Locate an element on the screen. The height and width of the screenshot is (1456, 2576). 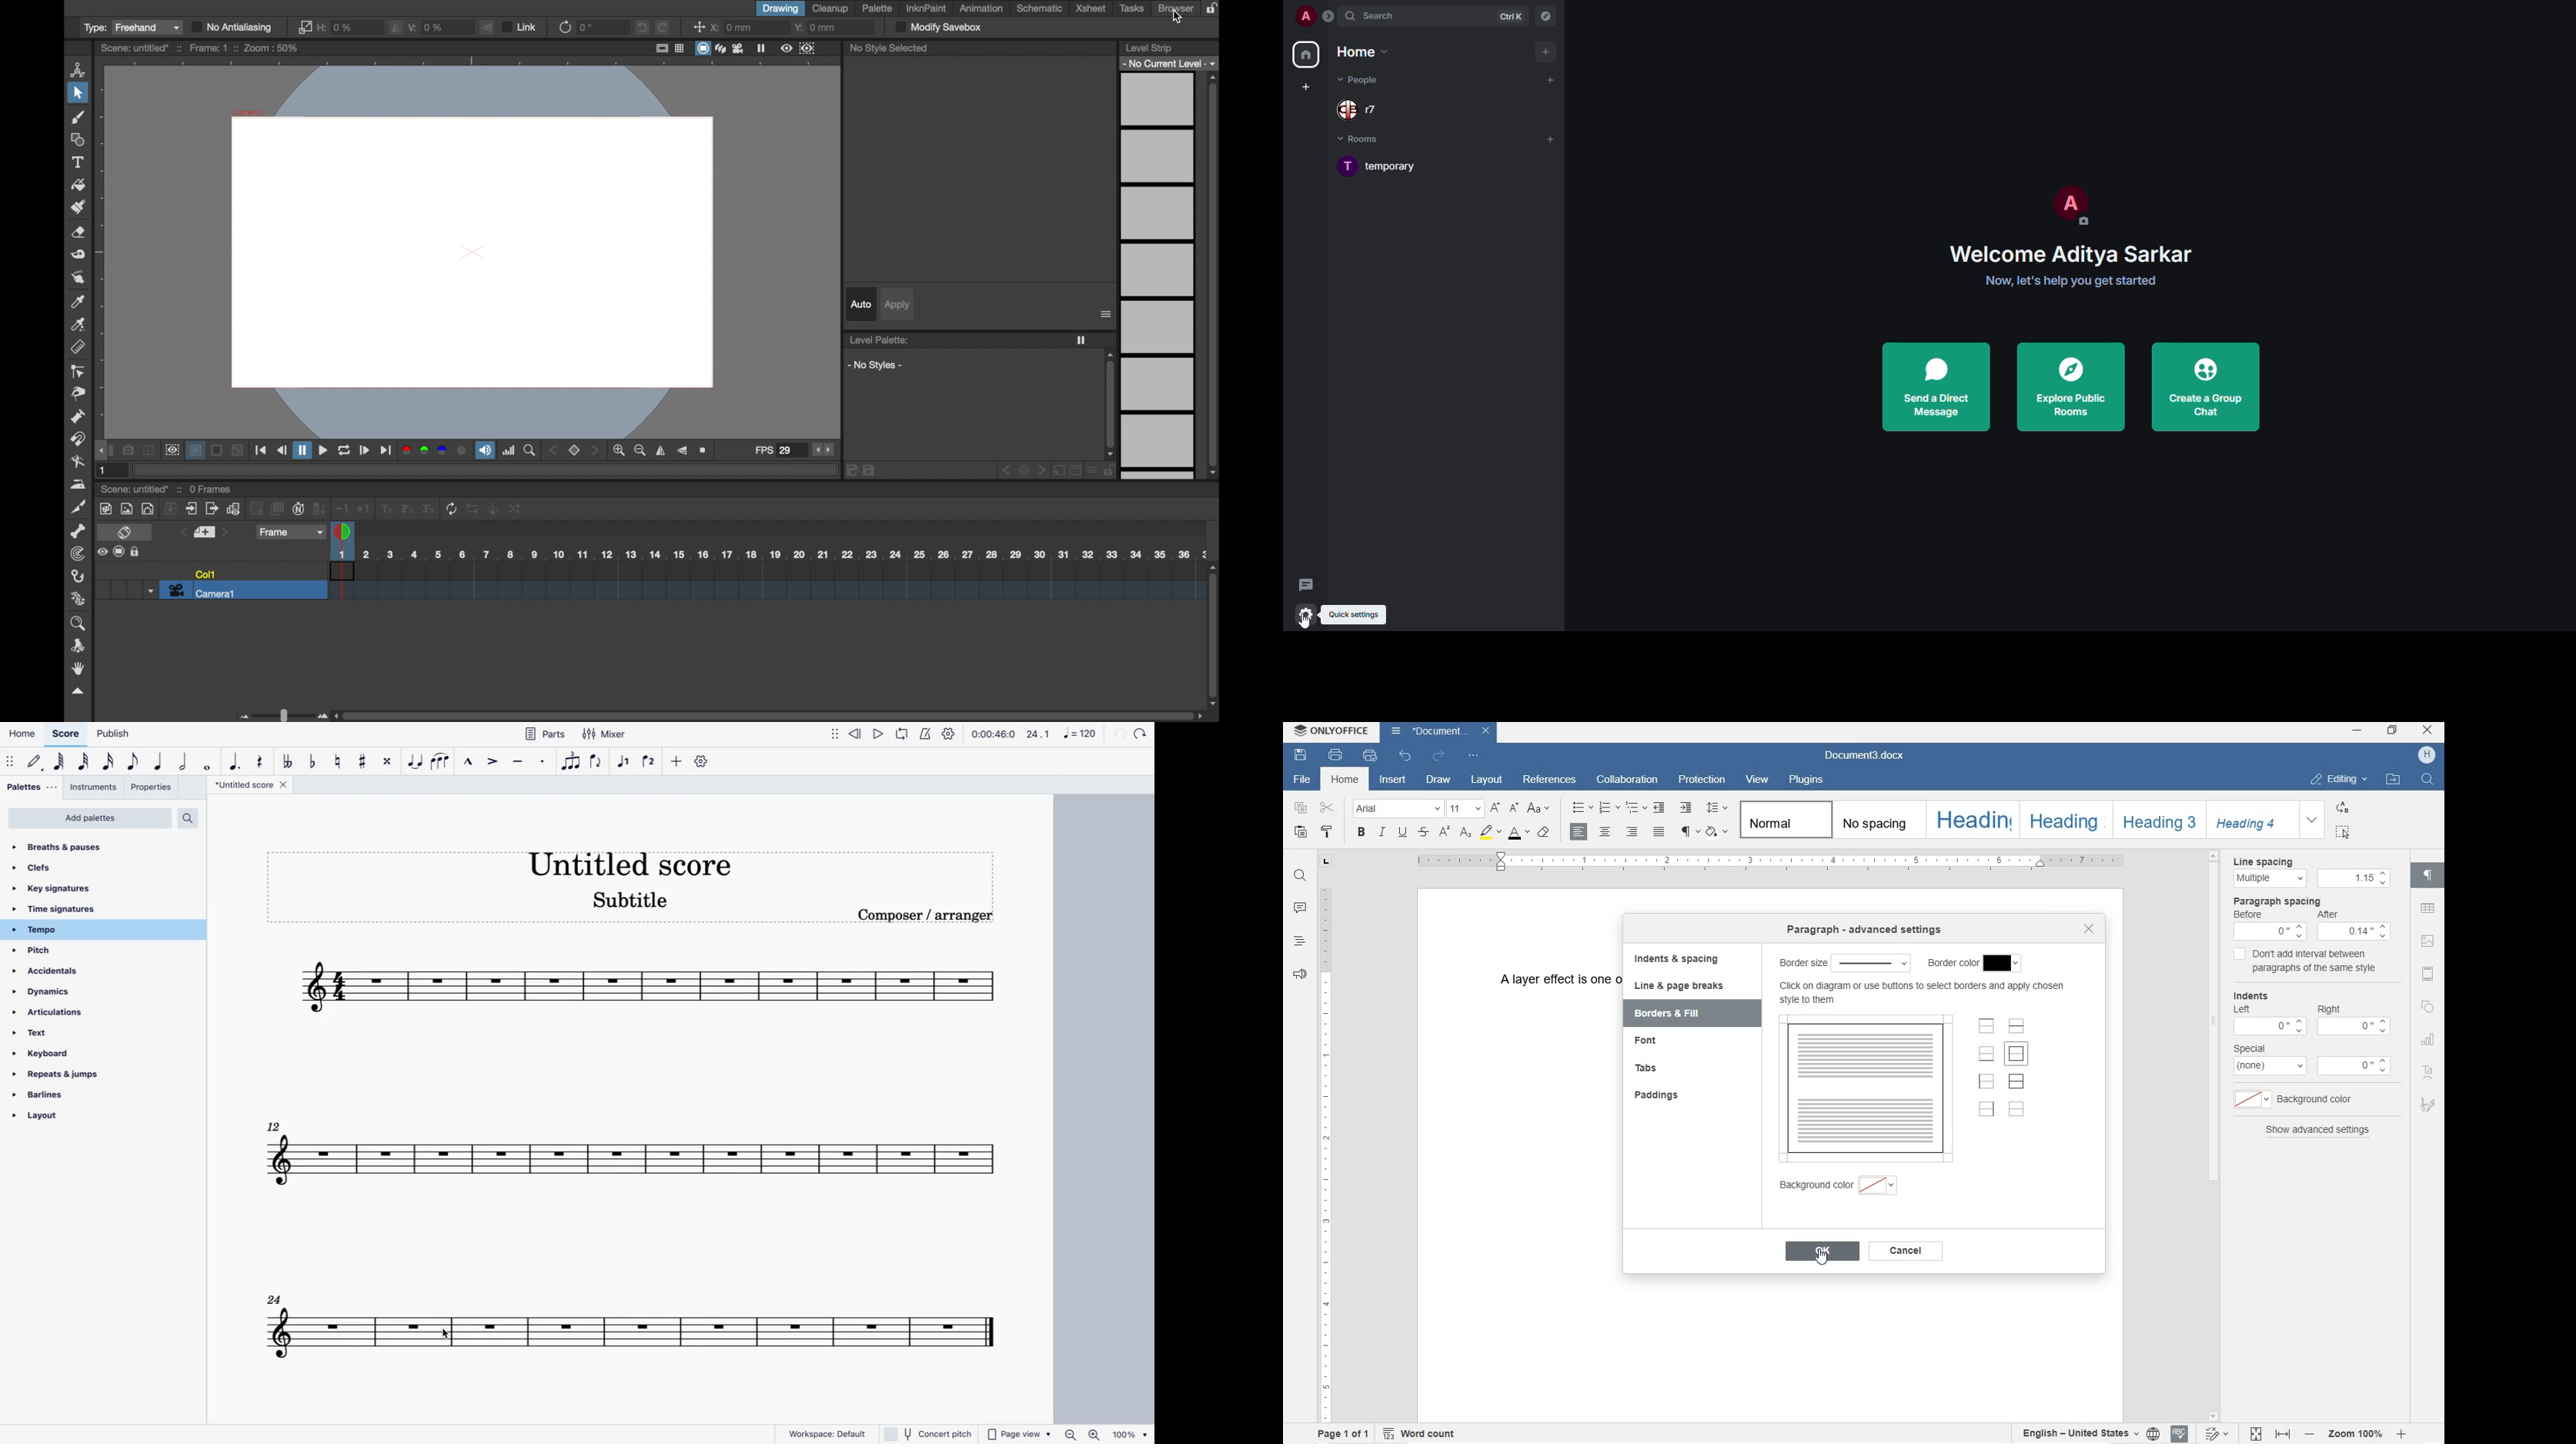
set no borders is located at coordinates (2016, 1111).